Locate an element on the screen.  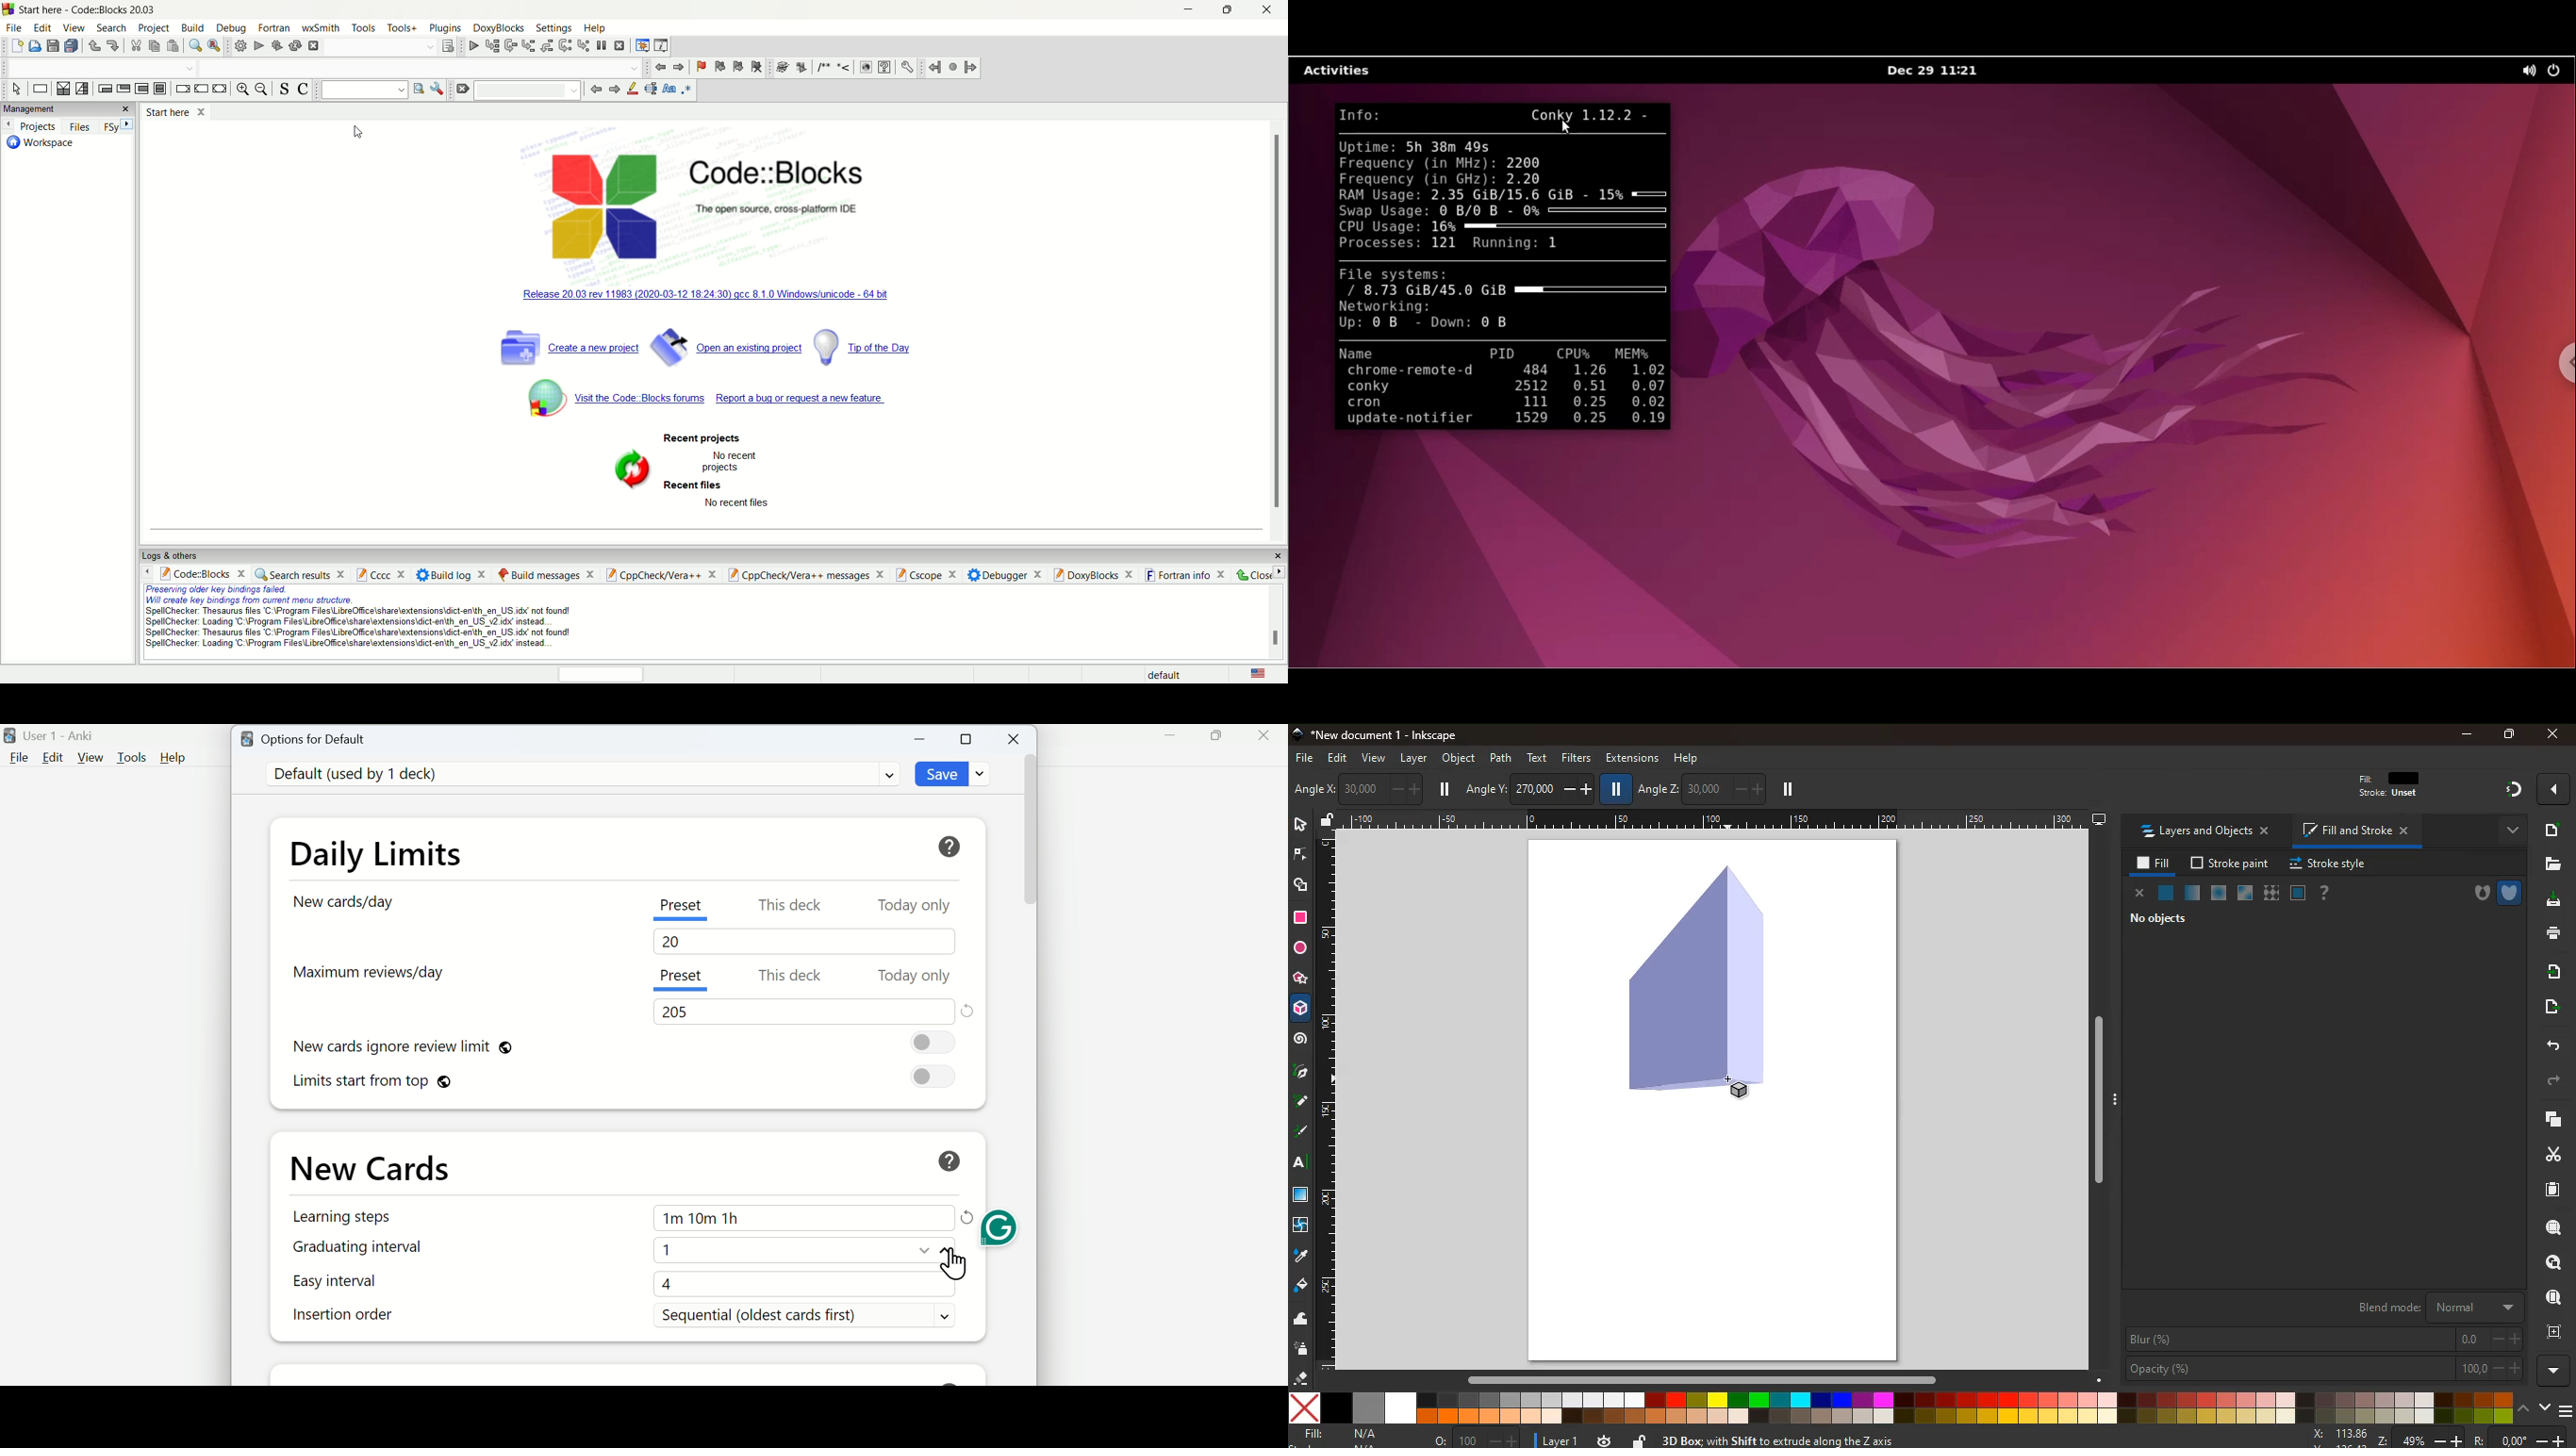
Cursor is located at coordinates (358, 134).